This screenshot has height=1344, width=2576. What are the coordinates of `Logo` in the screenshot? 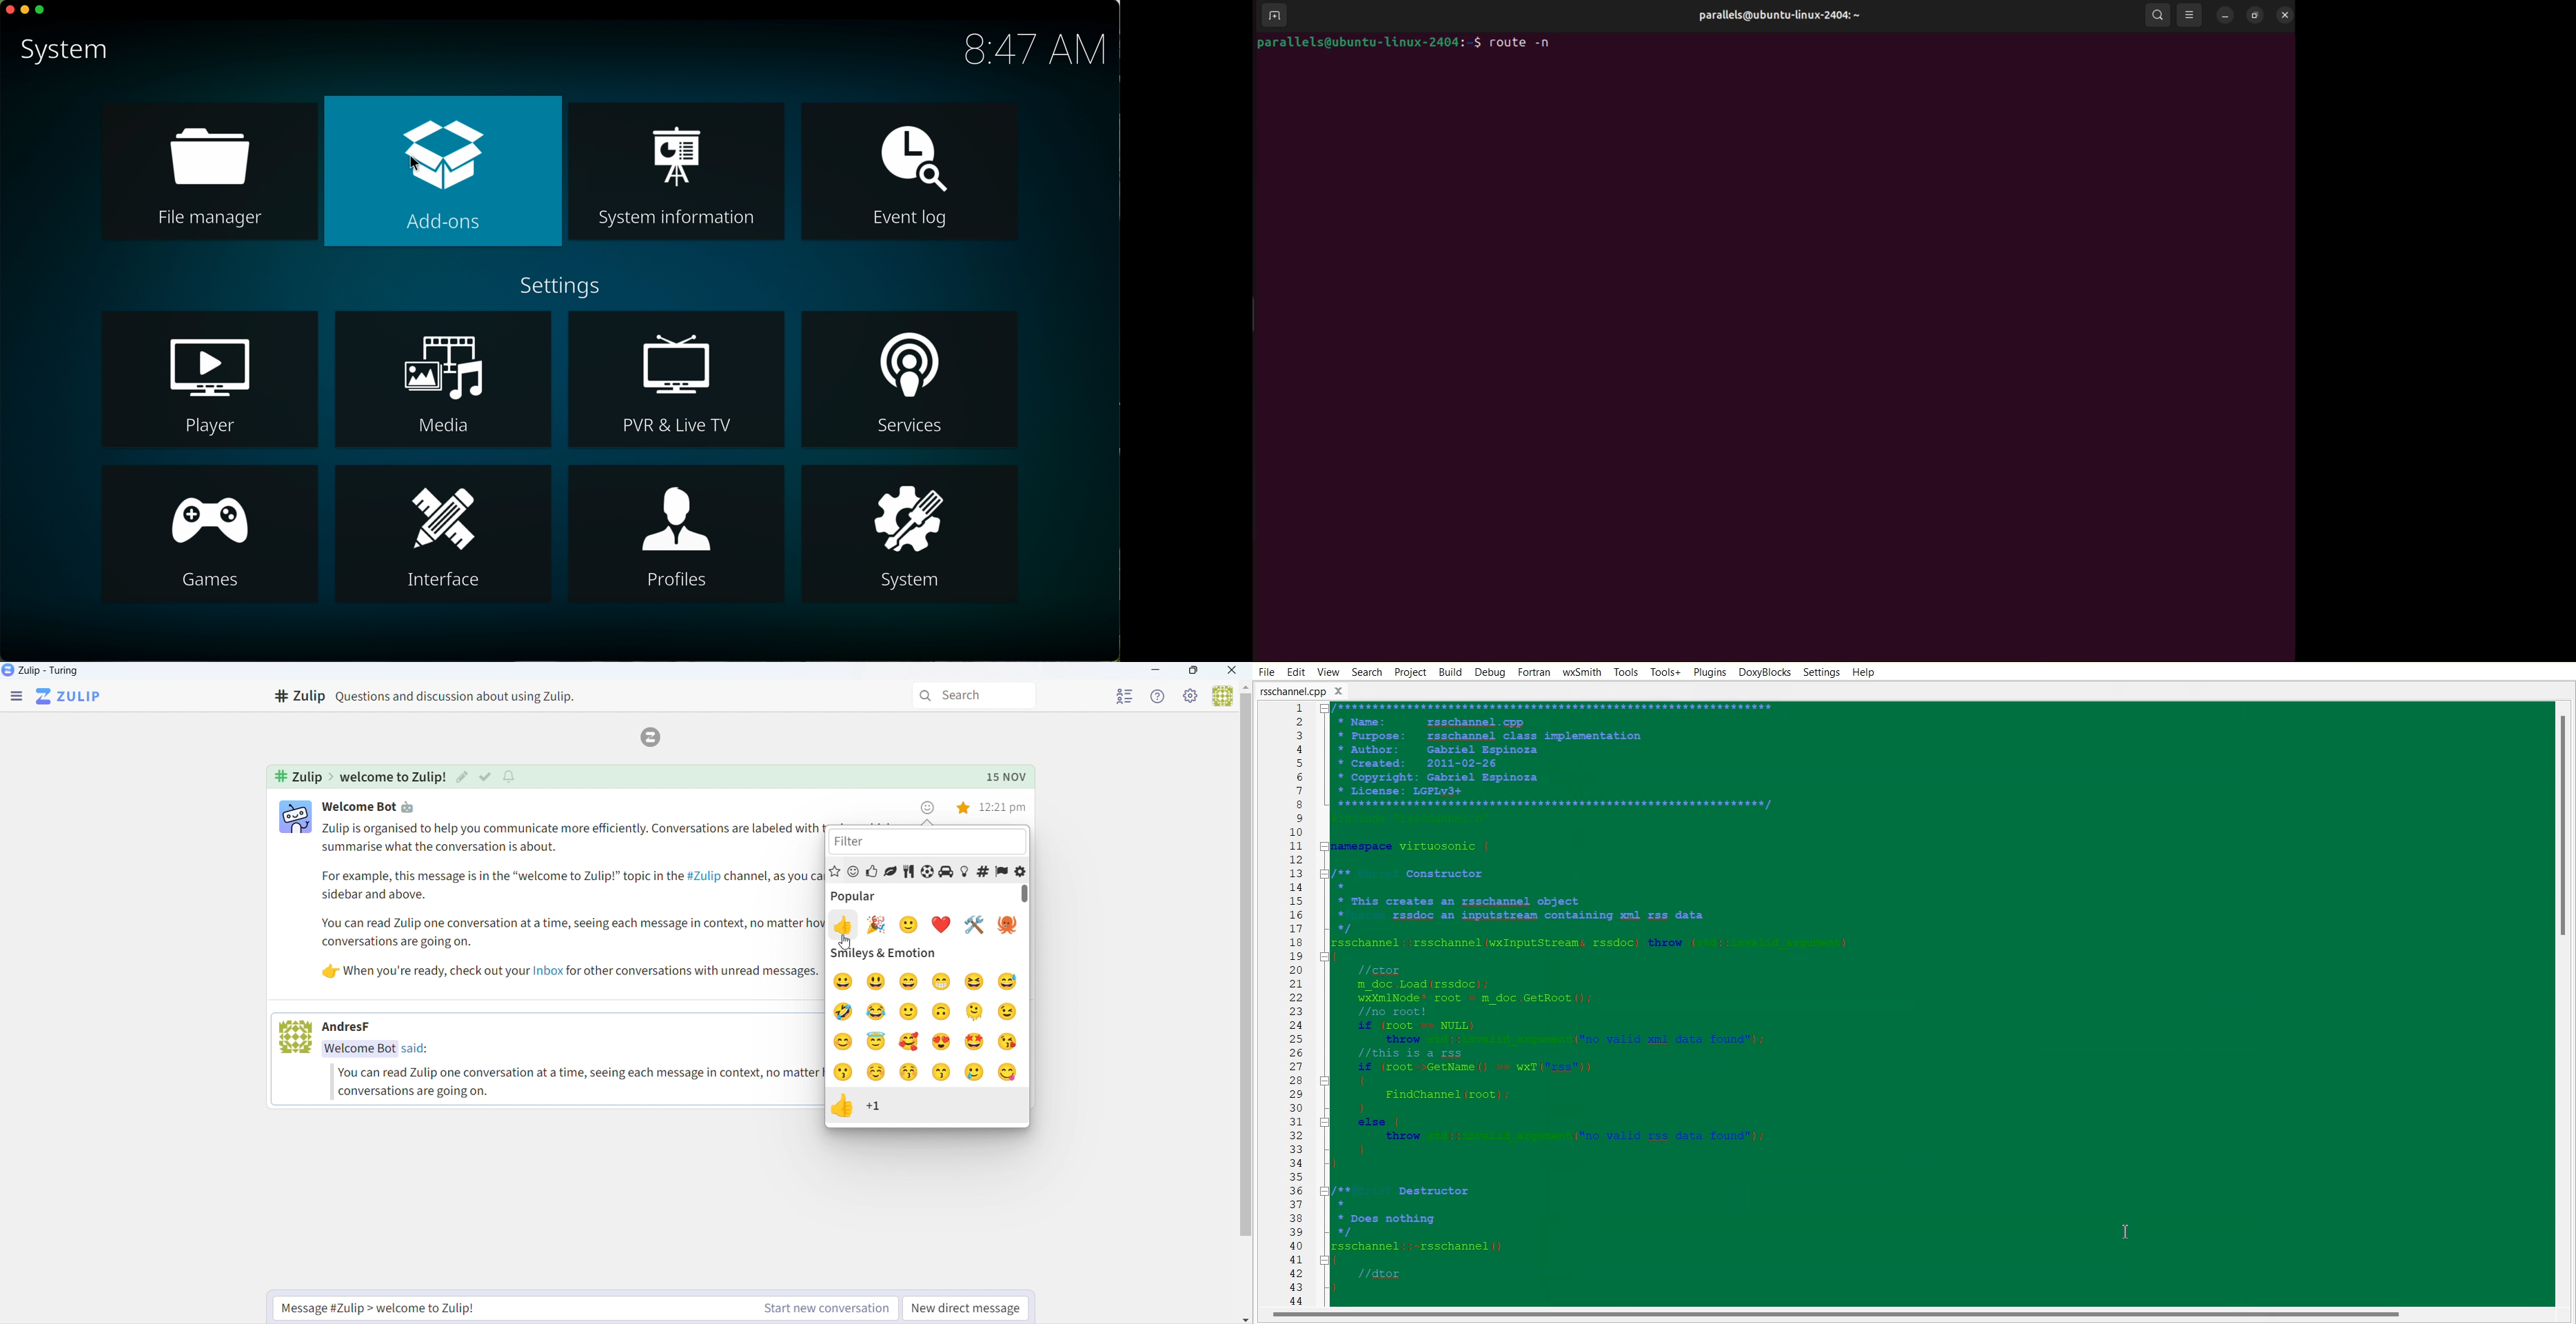 It's located at (655, 736).